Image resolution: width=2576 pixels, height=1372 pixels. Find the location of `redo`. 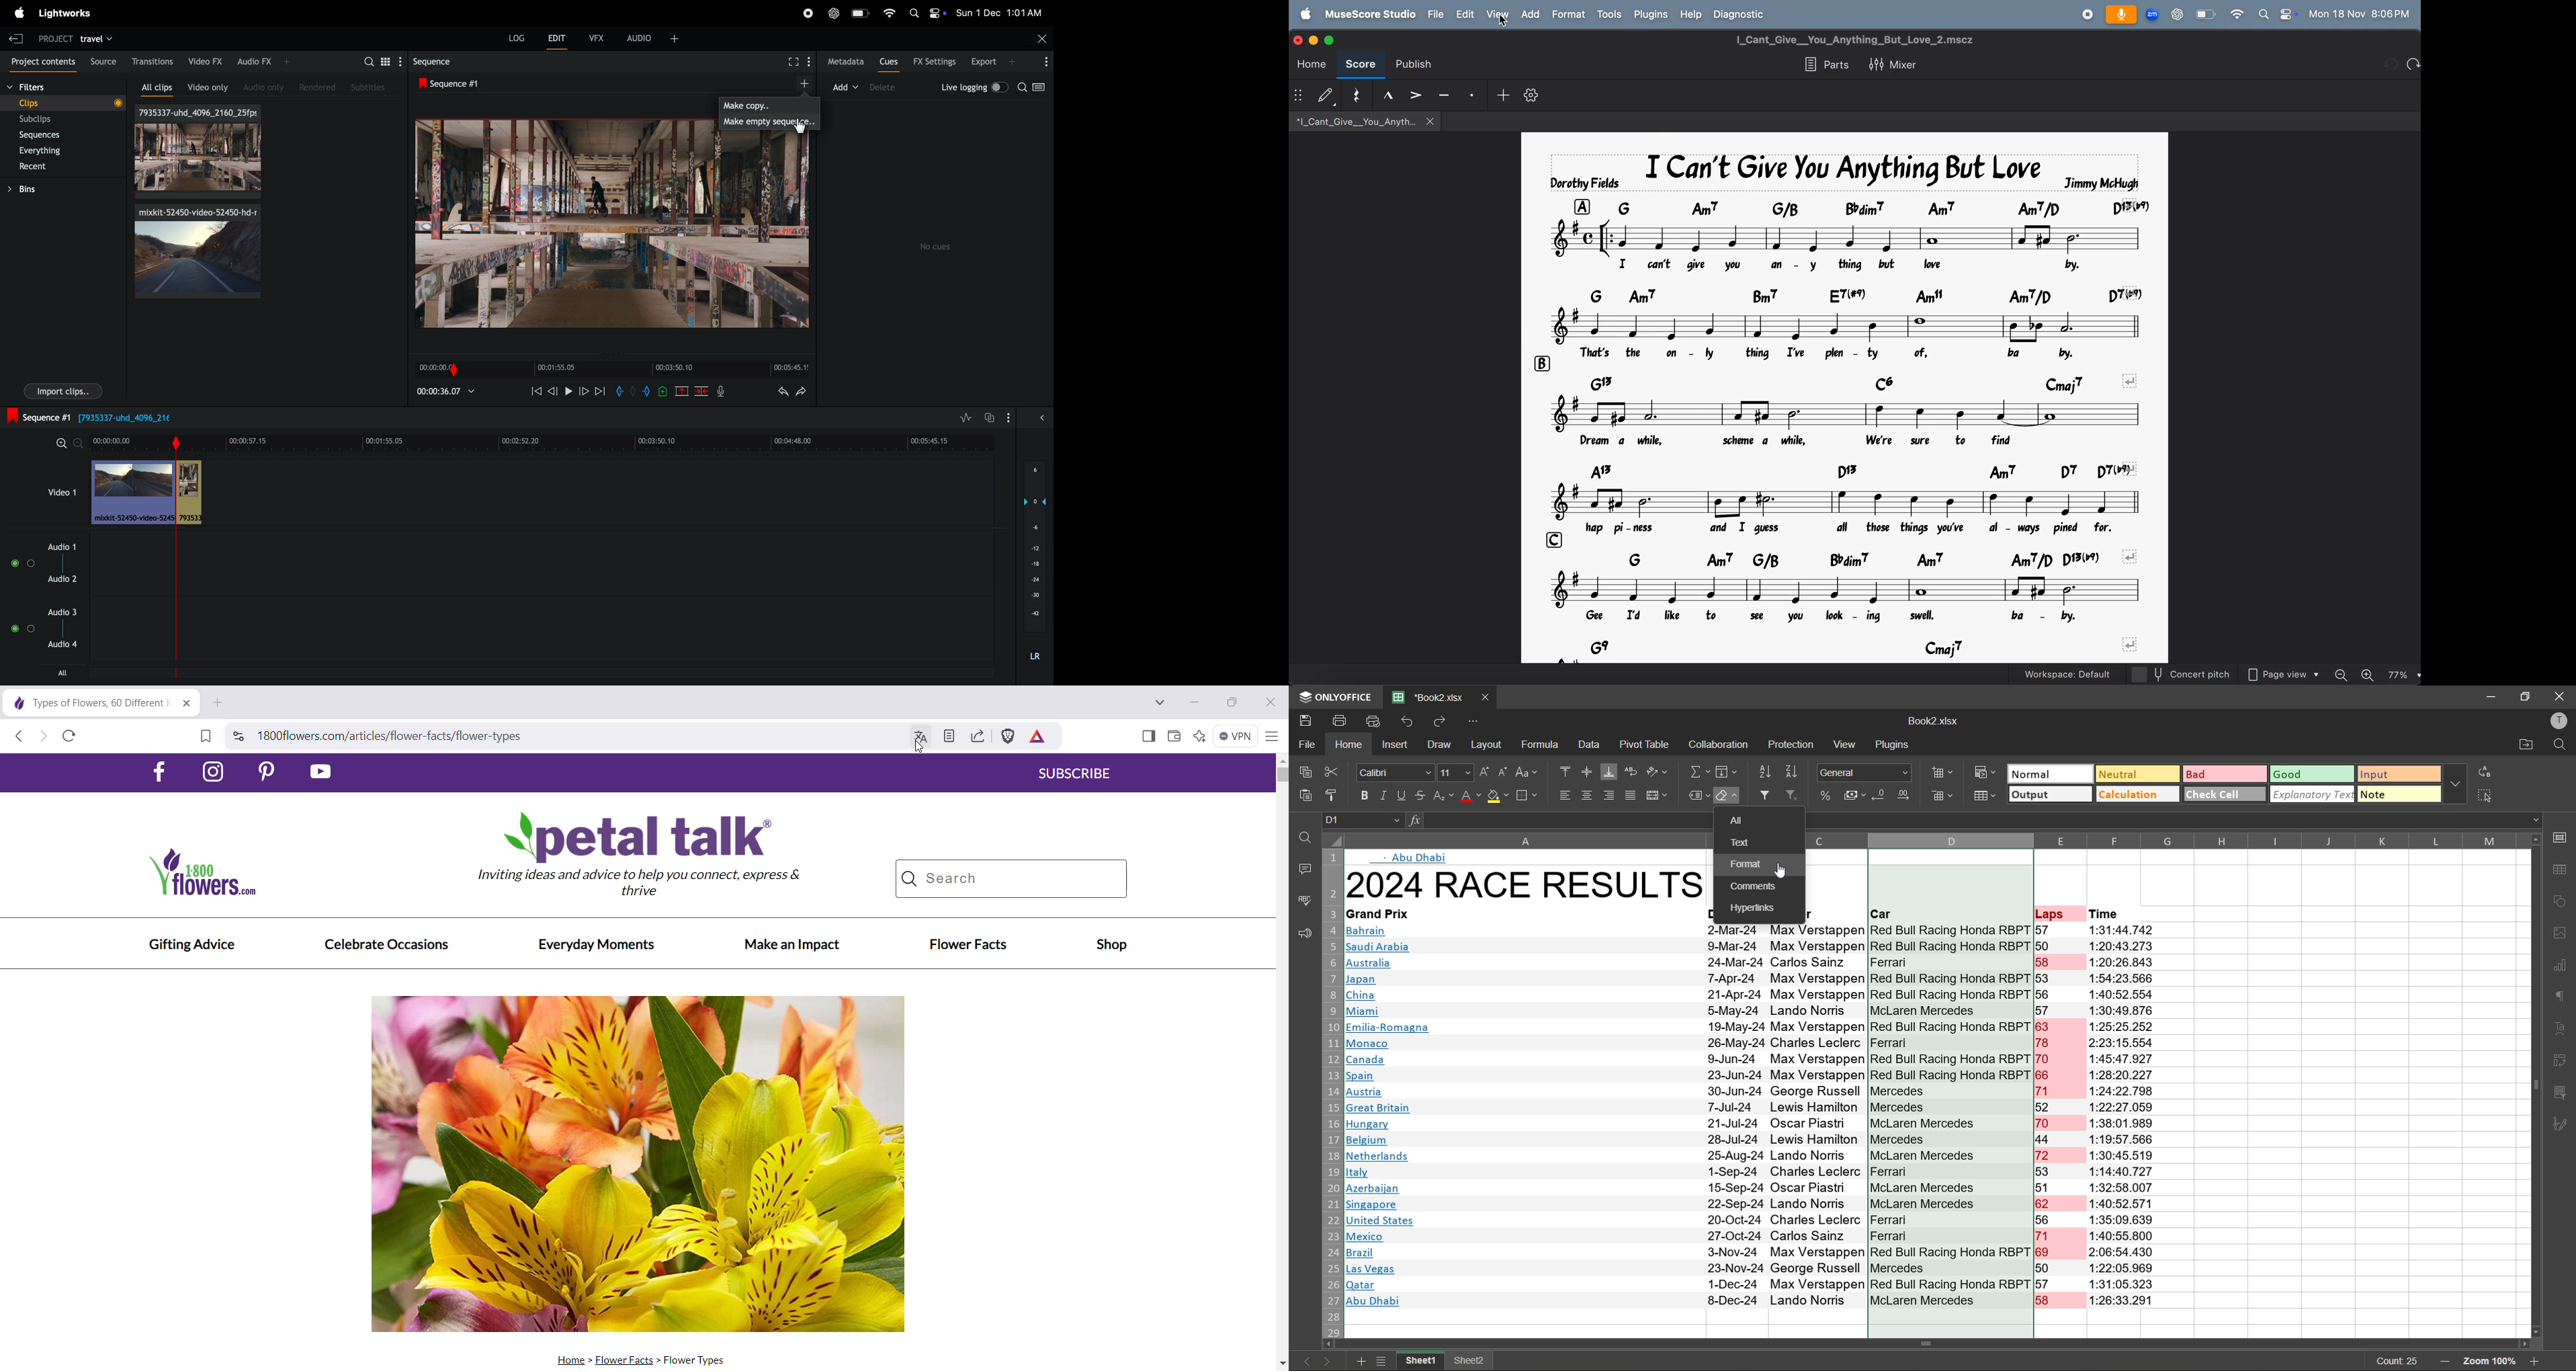

redo is located at coordinates (2392, 65).